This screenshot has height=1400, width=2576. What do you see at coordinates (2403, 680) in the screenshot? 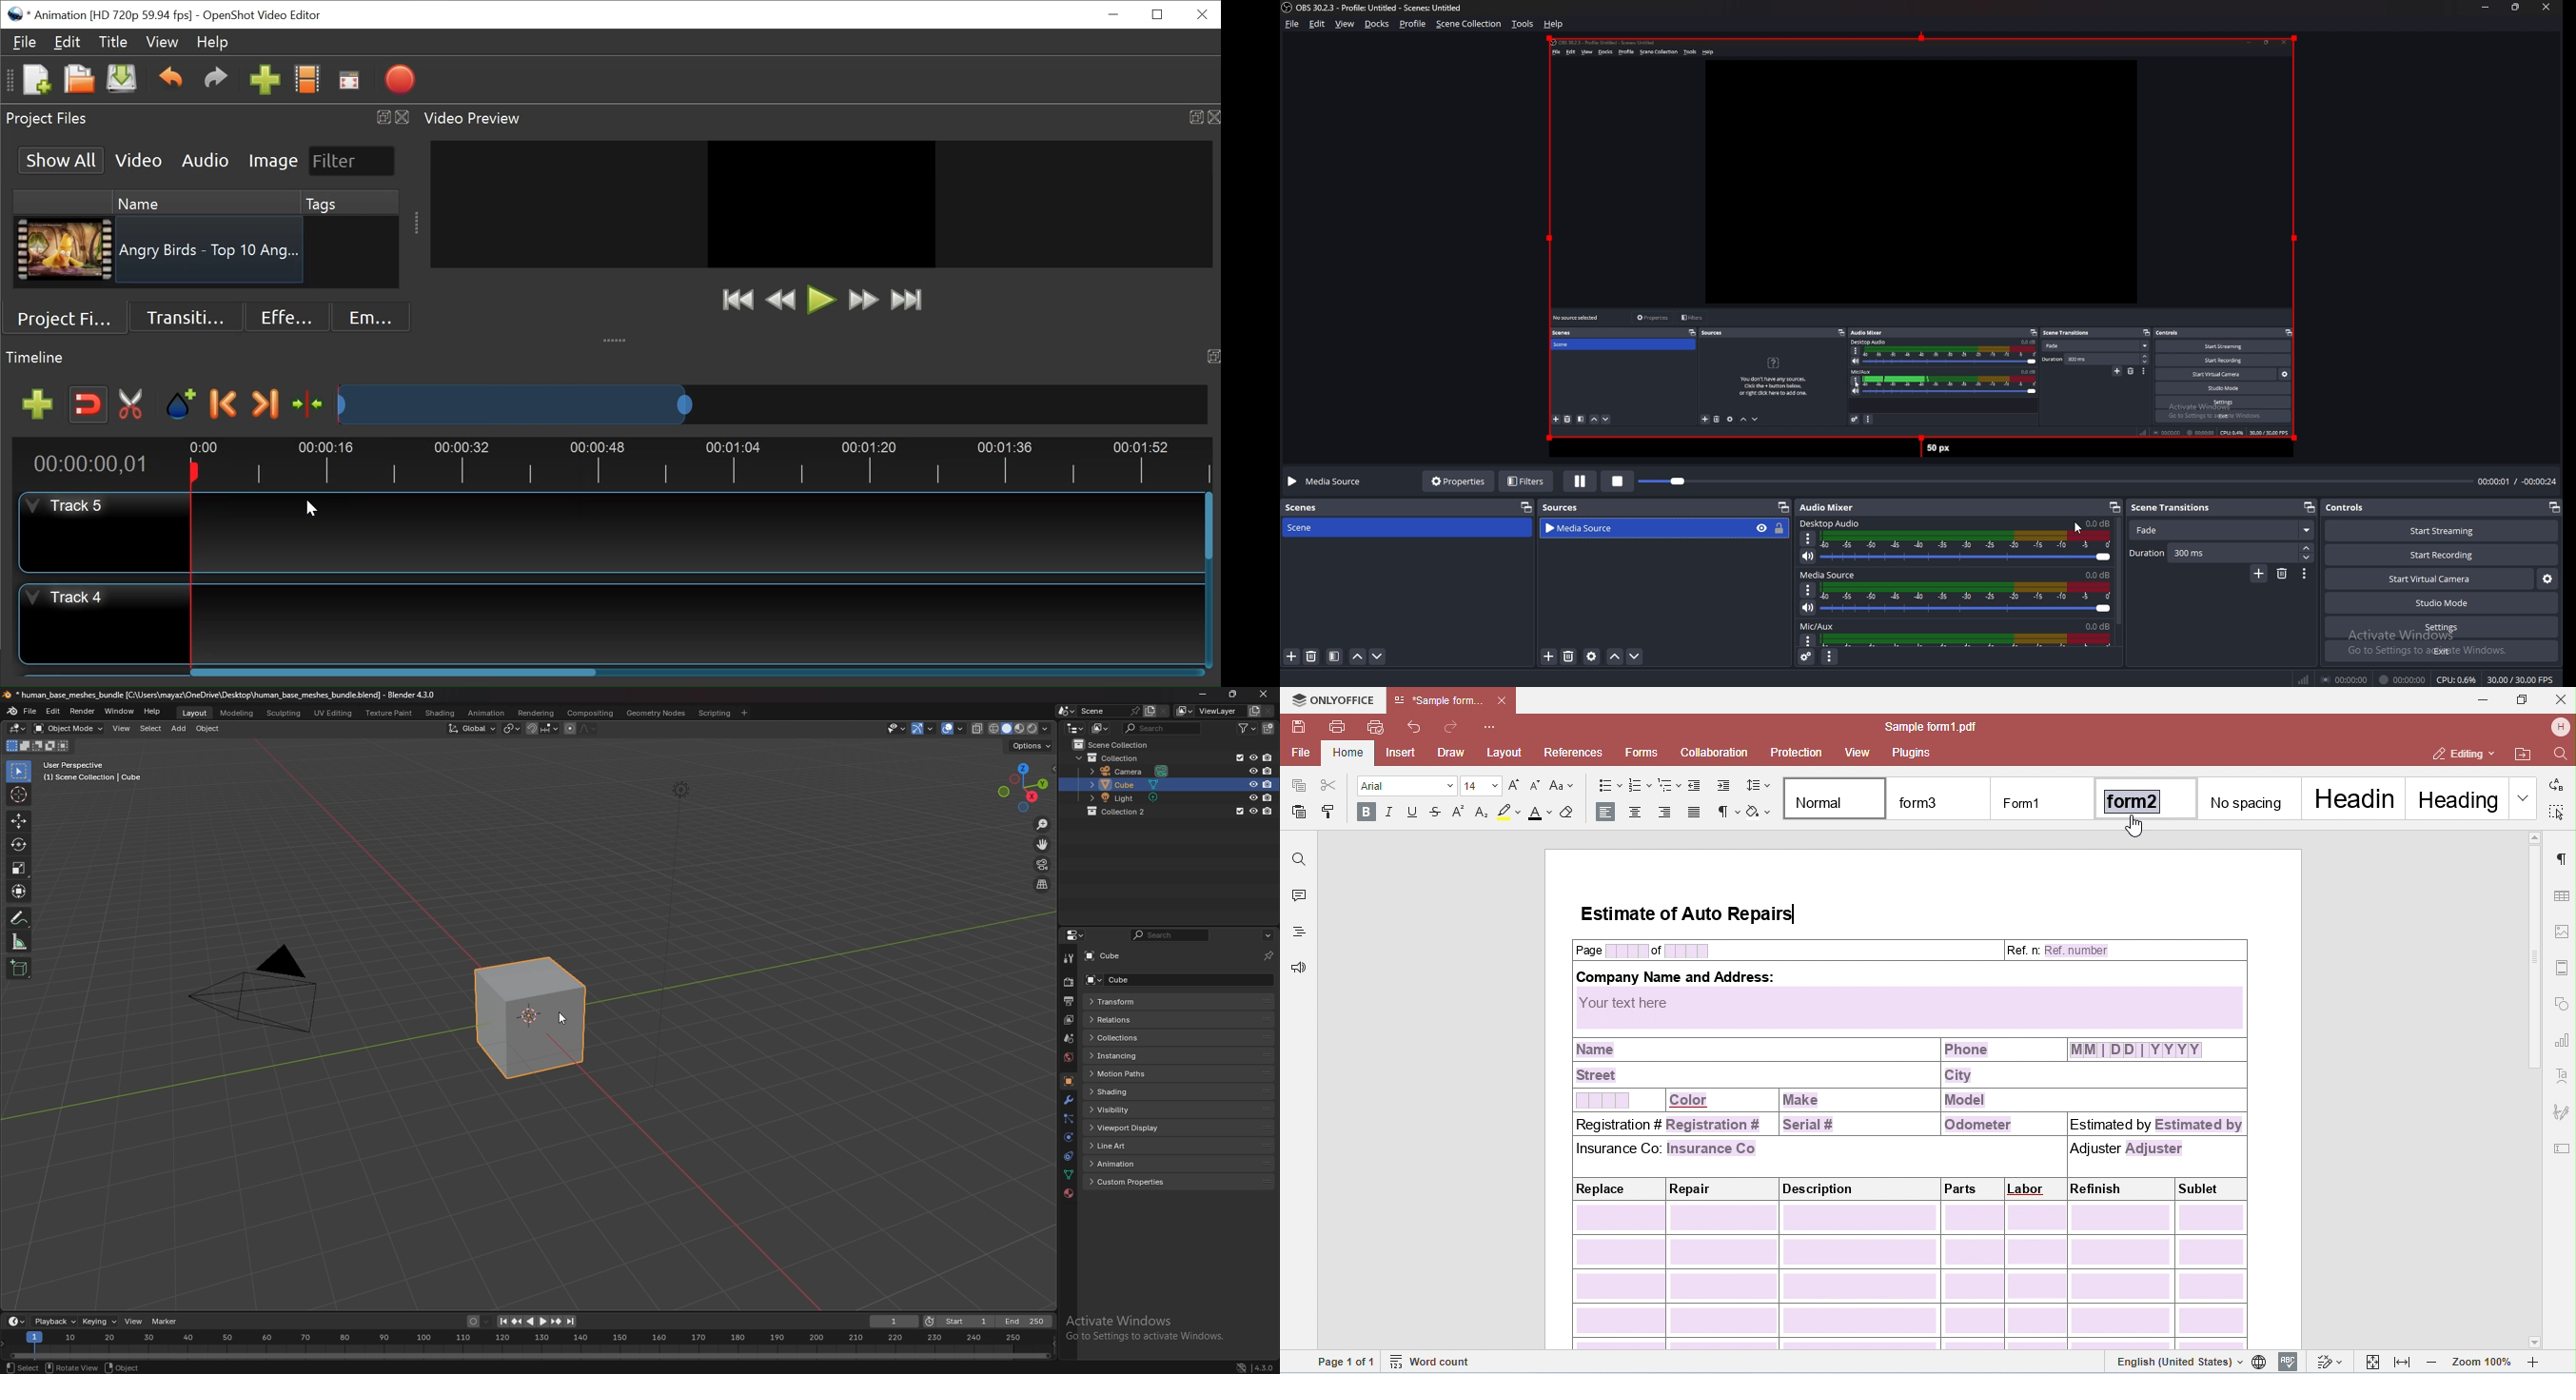
I see `00:00:00` at bounding box center [2403, 680].